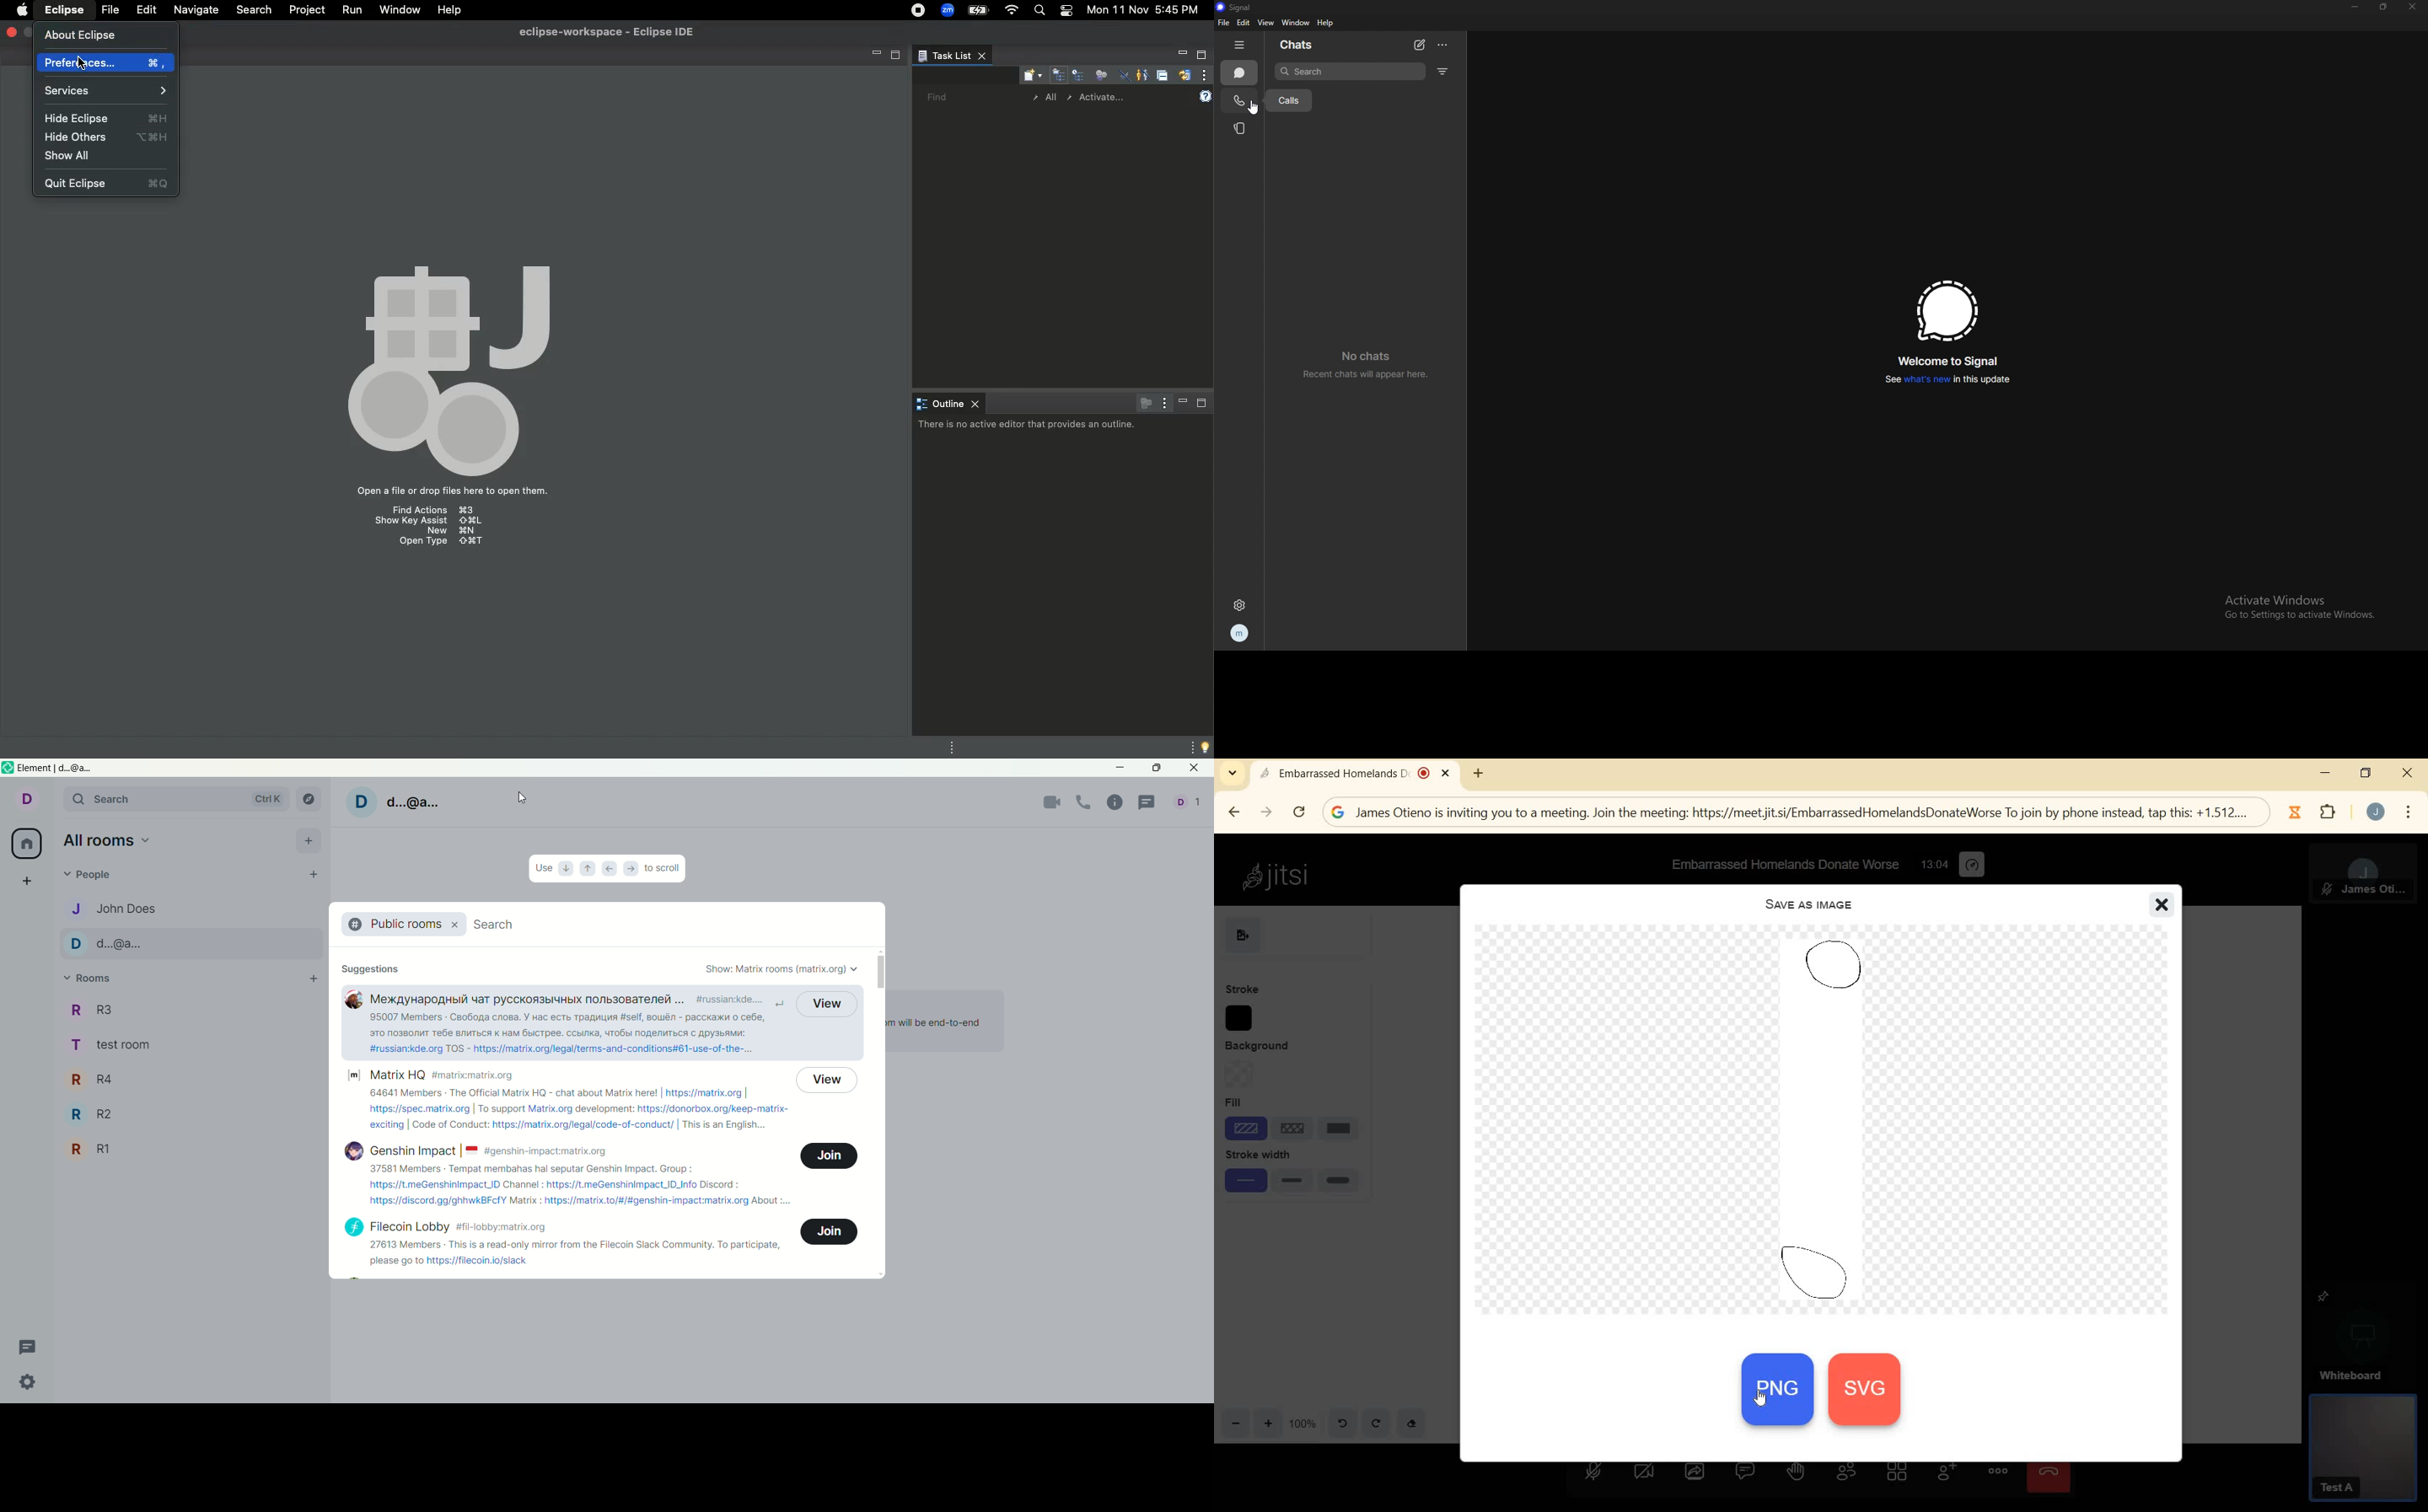 This screenshot has height=1512, width=2436. Describe the element at coordinates (191, 1114) in the screenshot. I see `R2 ` at that location.